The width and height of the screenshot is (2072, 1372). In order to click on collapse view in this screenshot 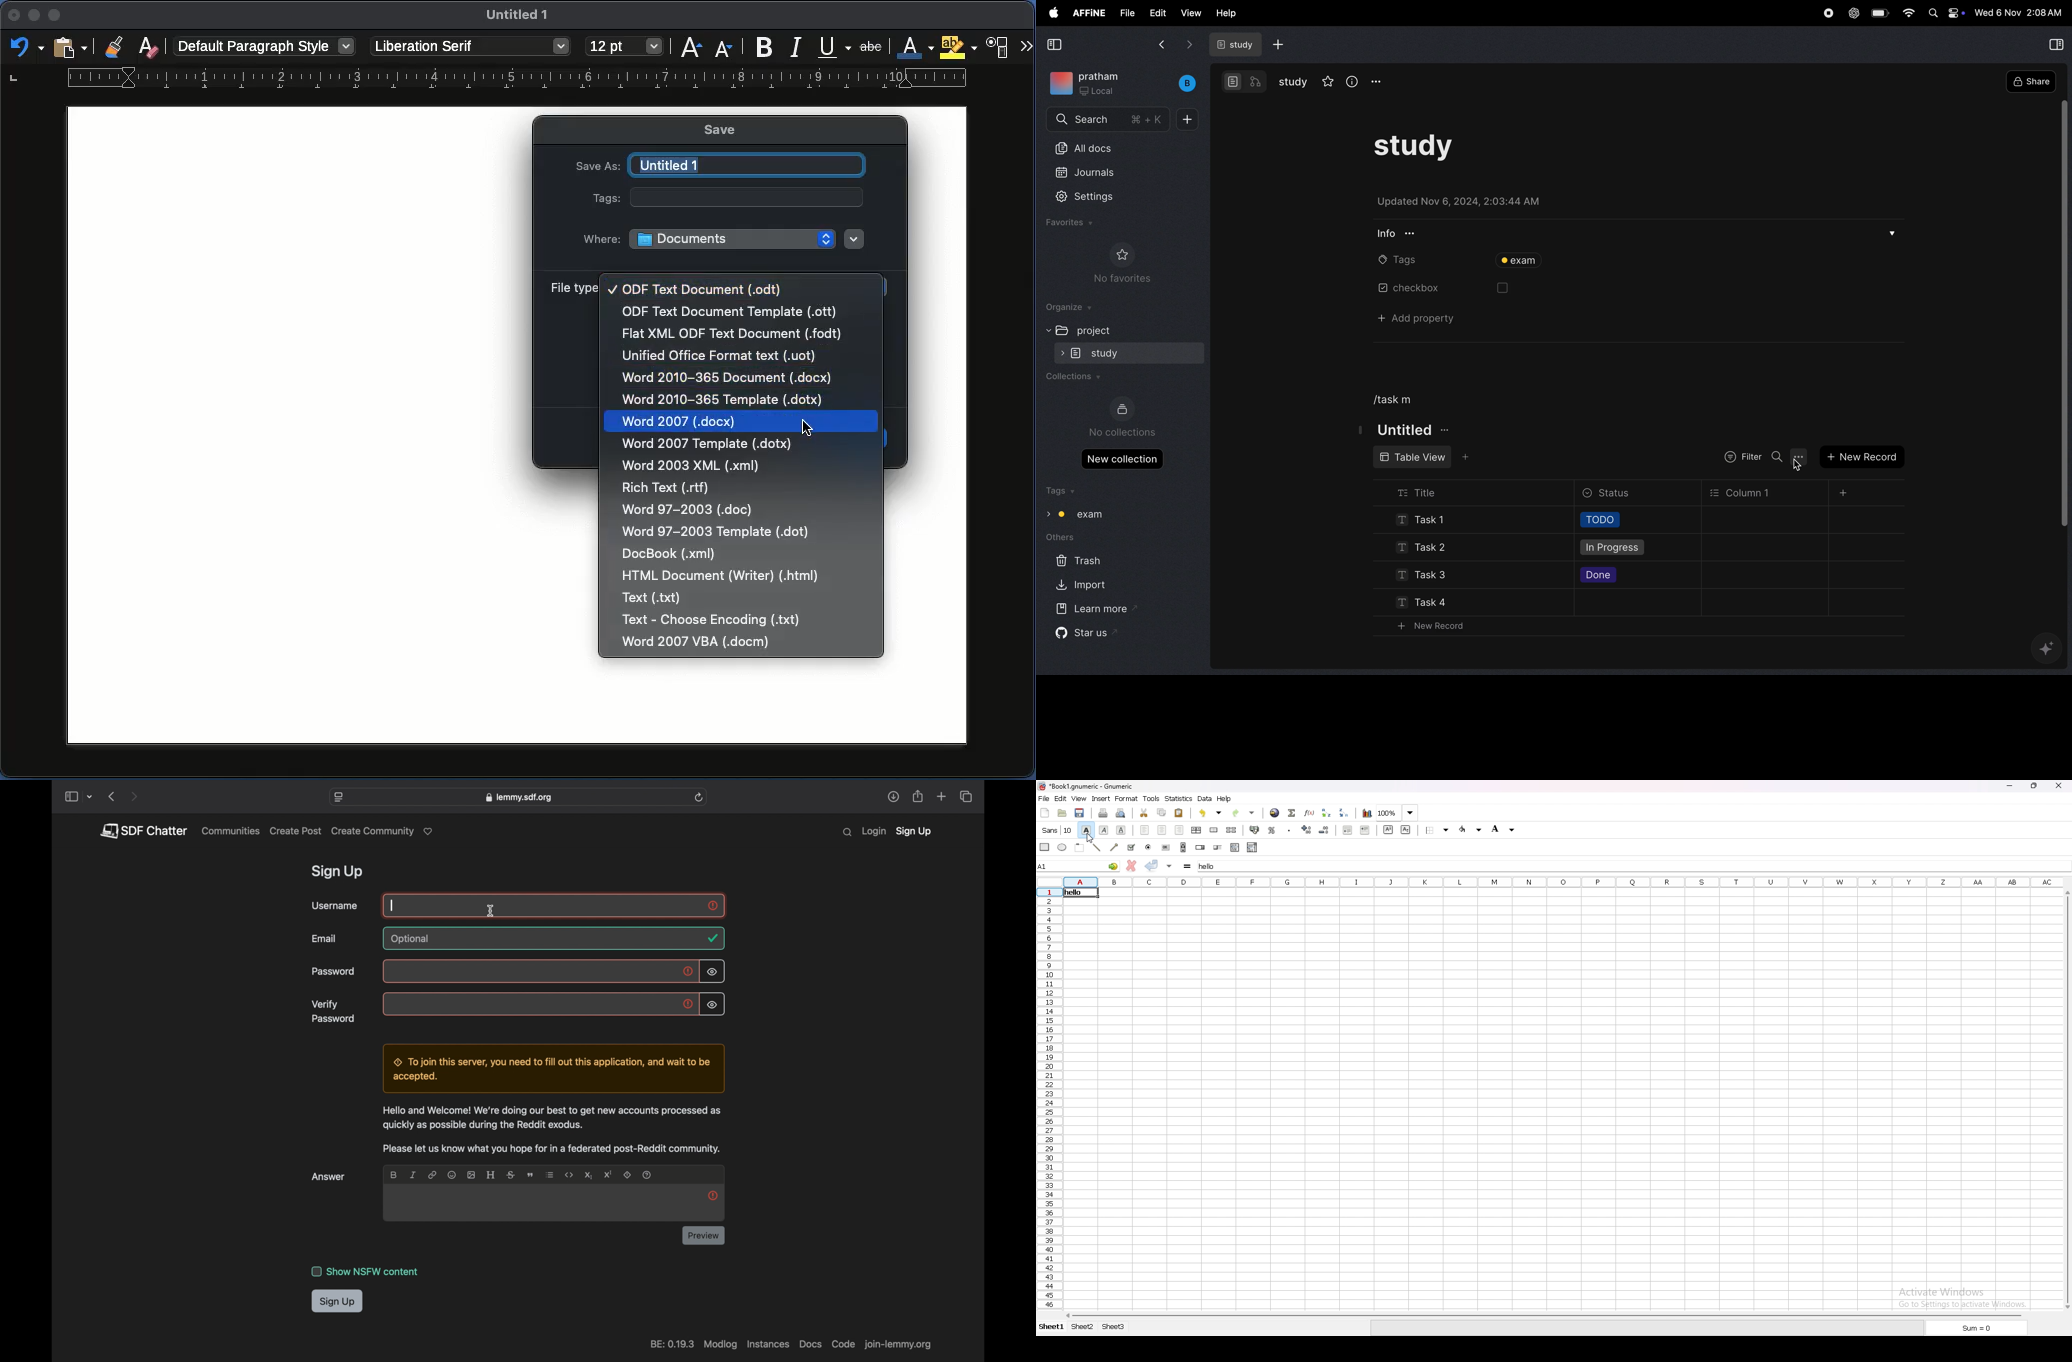, I will do `click(1056, 43)`.